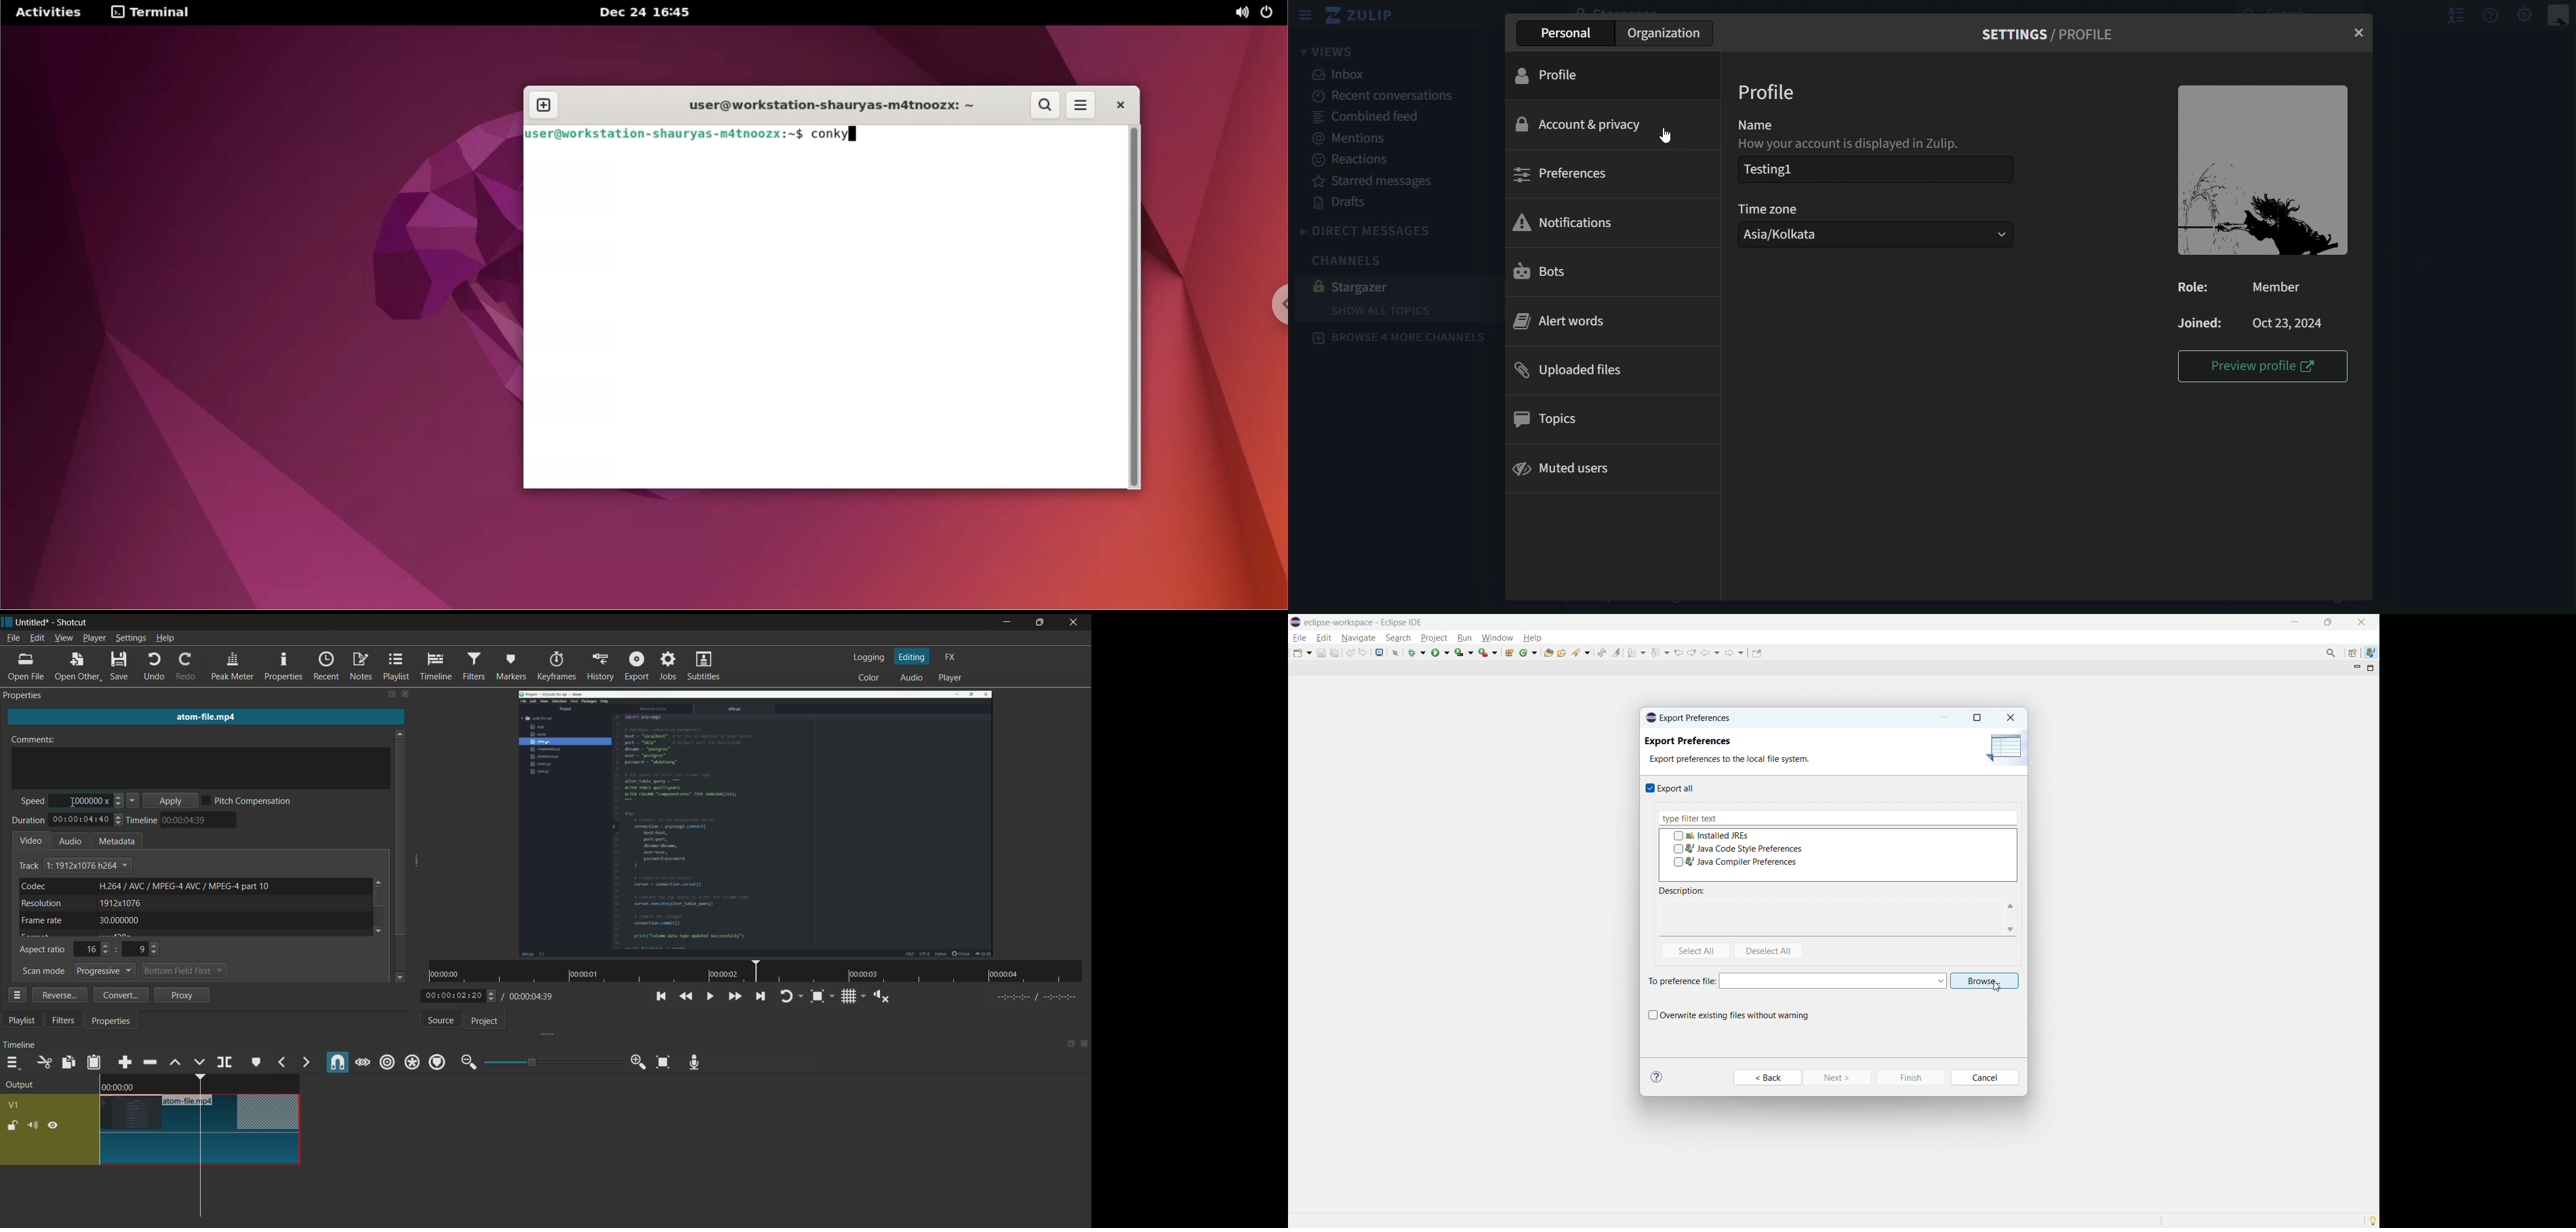  What do you see at coordinates (1384, 182) in the screenshot?
I see `starred messages` at bounding box center [1384, 182].